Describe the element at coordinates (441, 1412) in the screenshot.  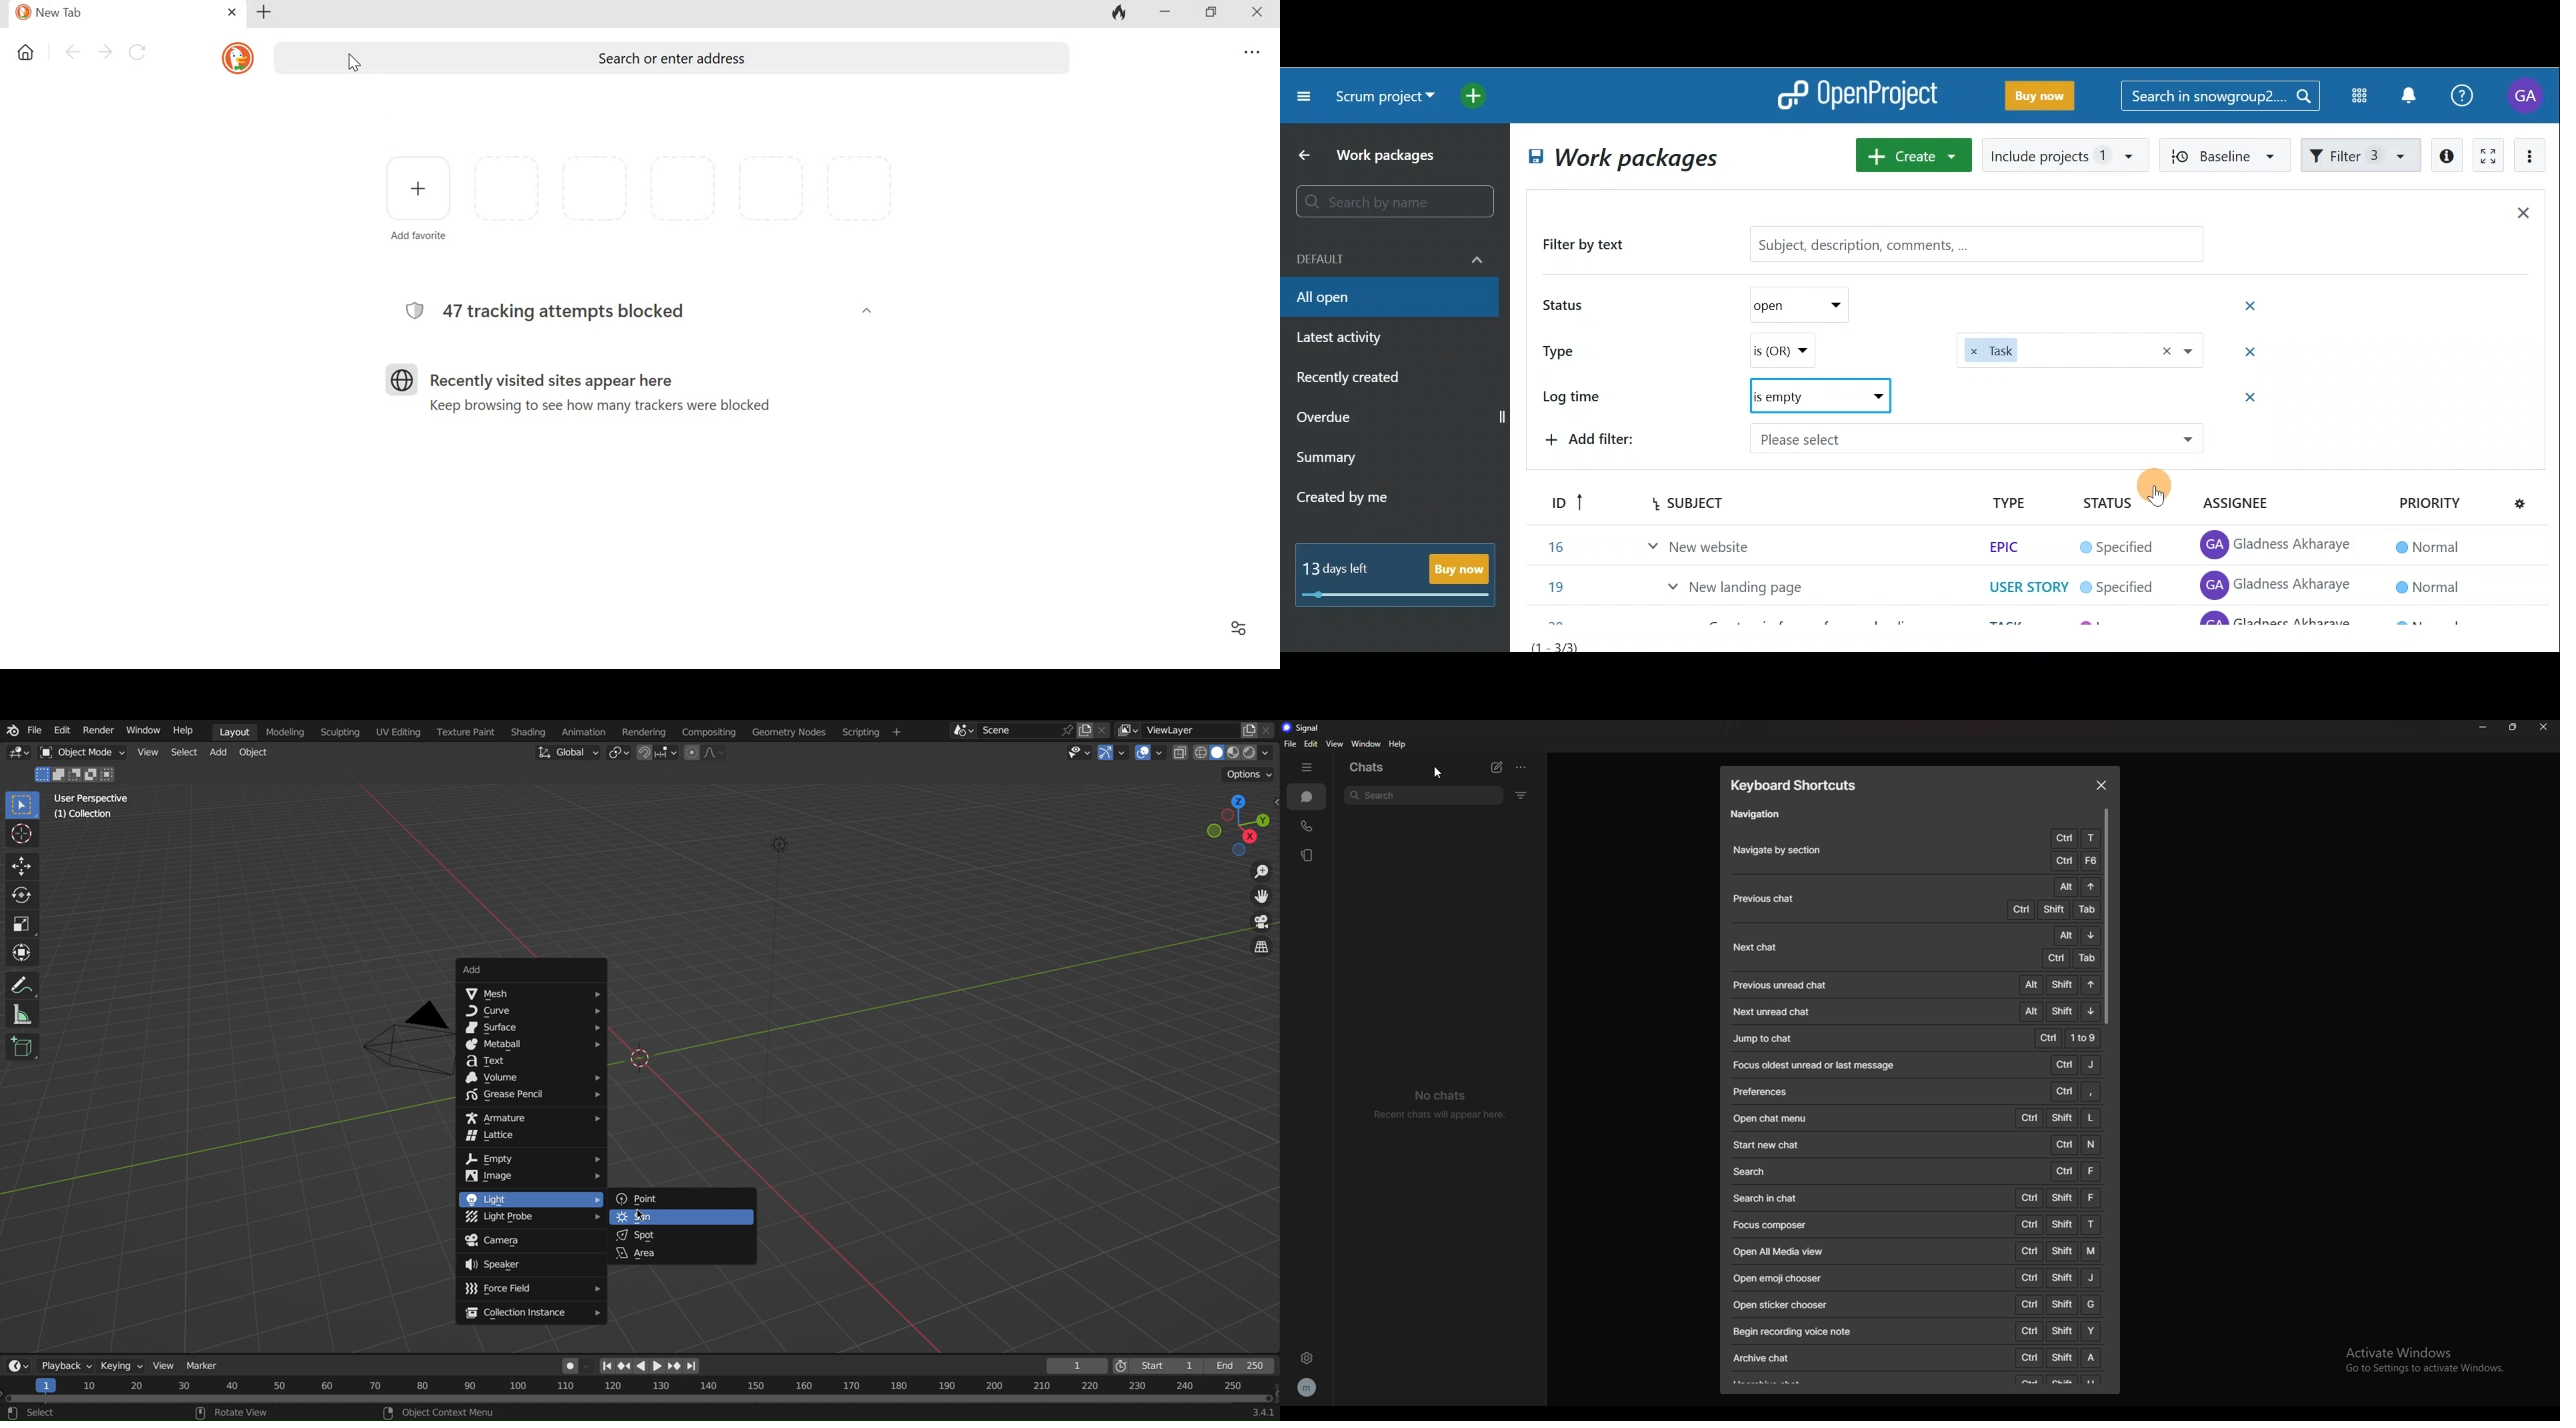
I see `Object context menu ` at that location.